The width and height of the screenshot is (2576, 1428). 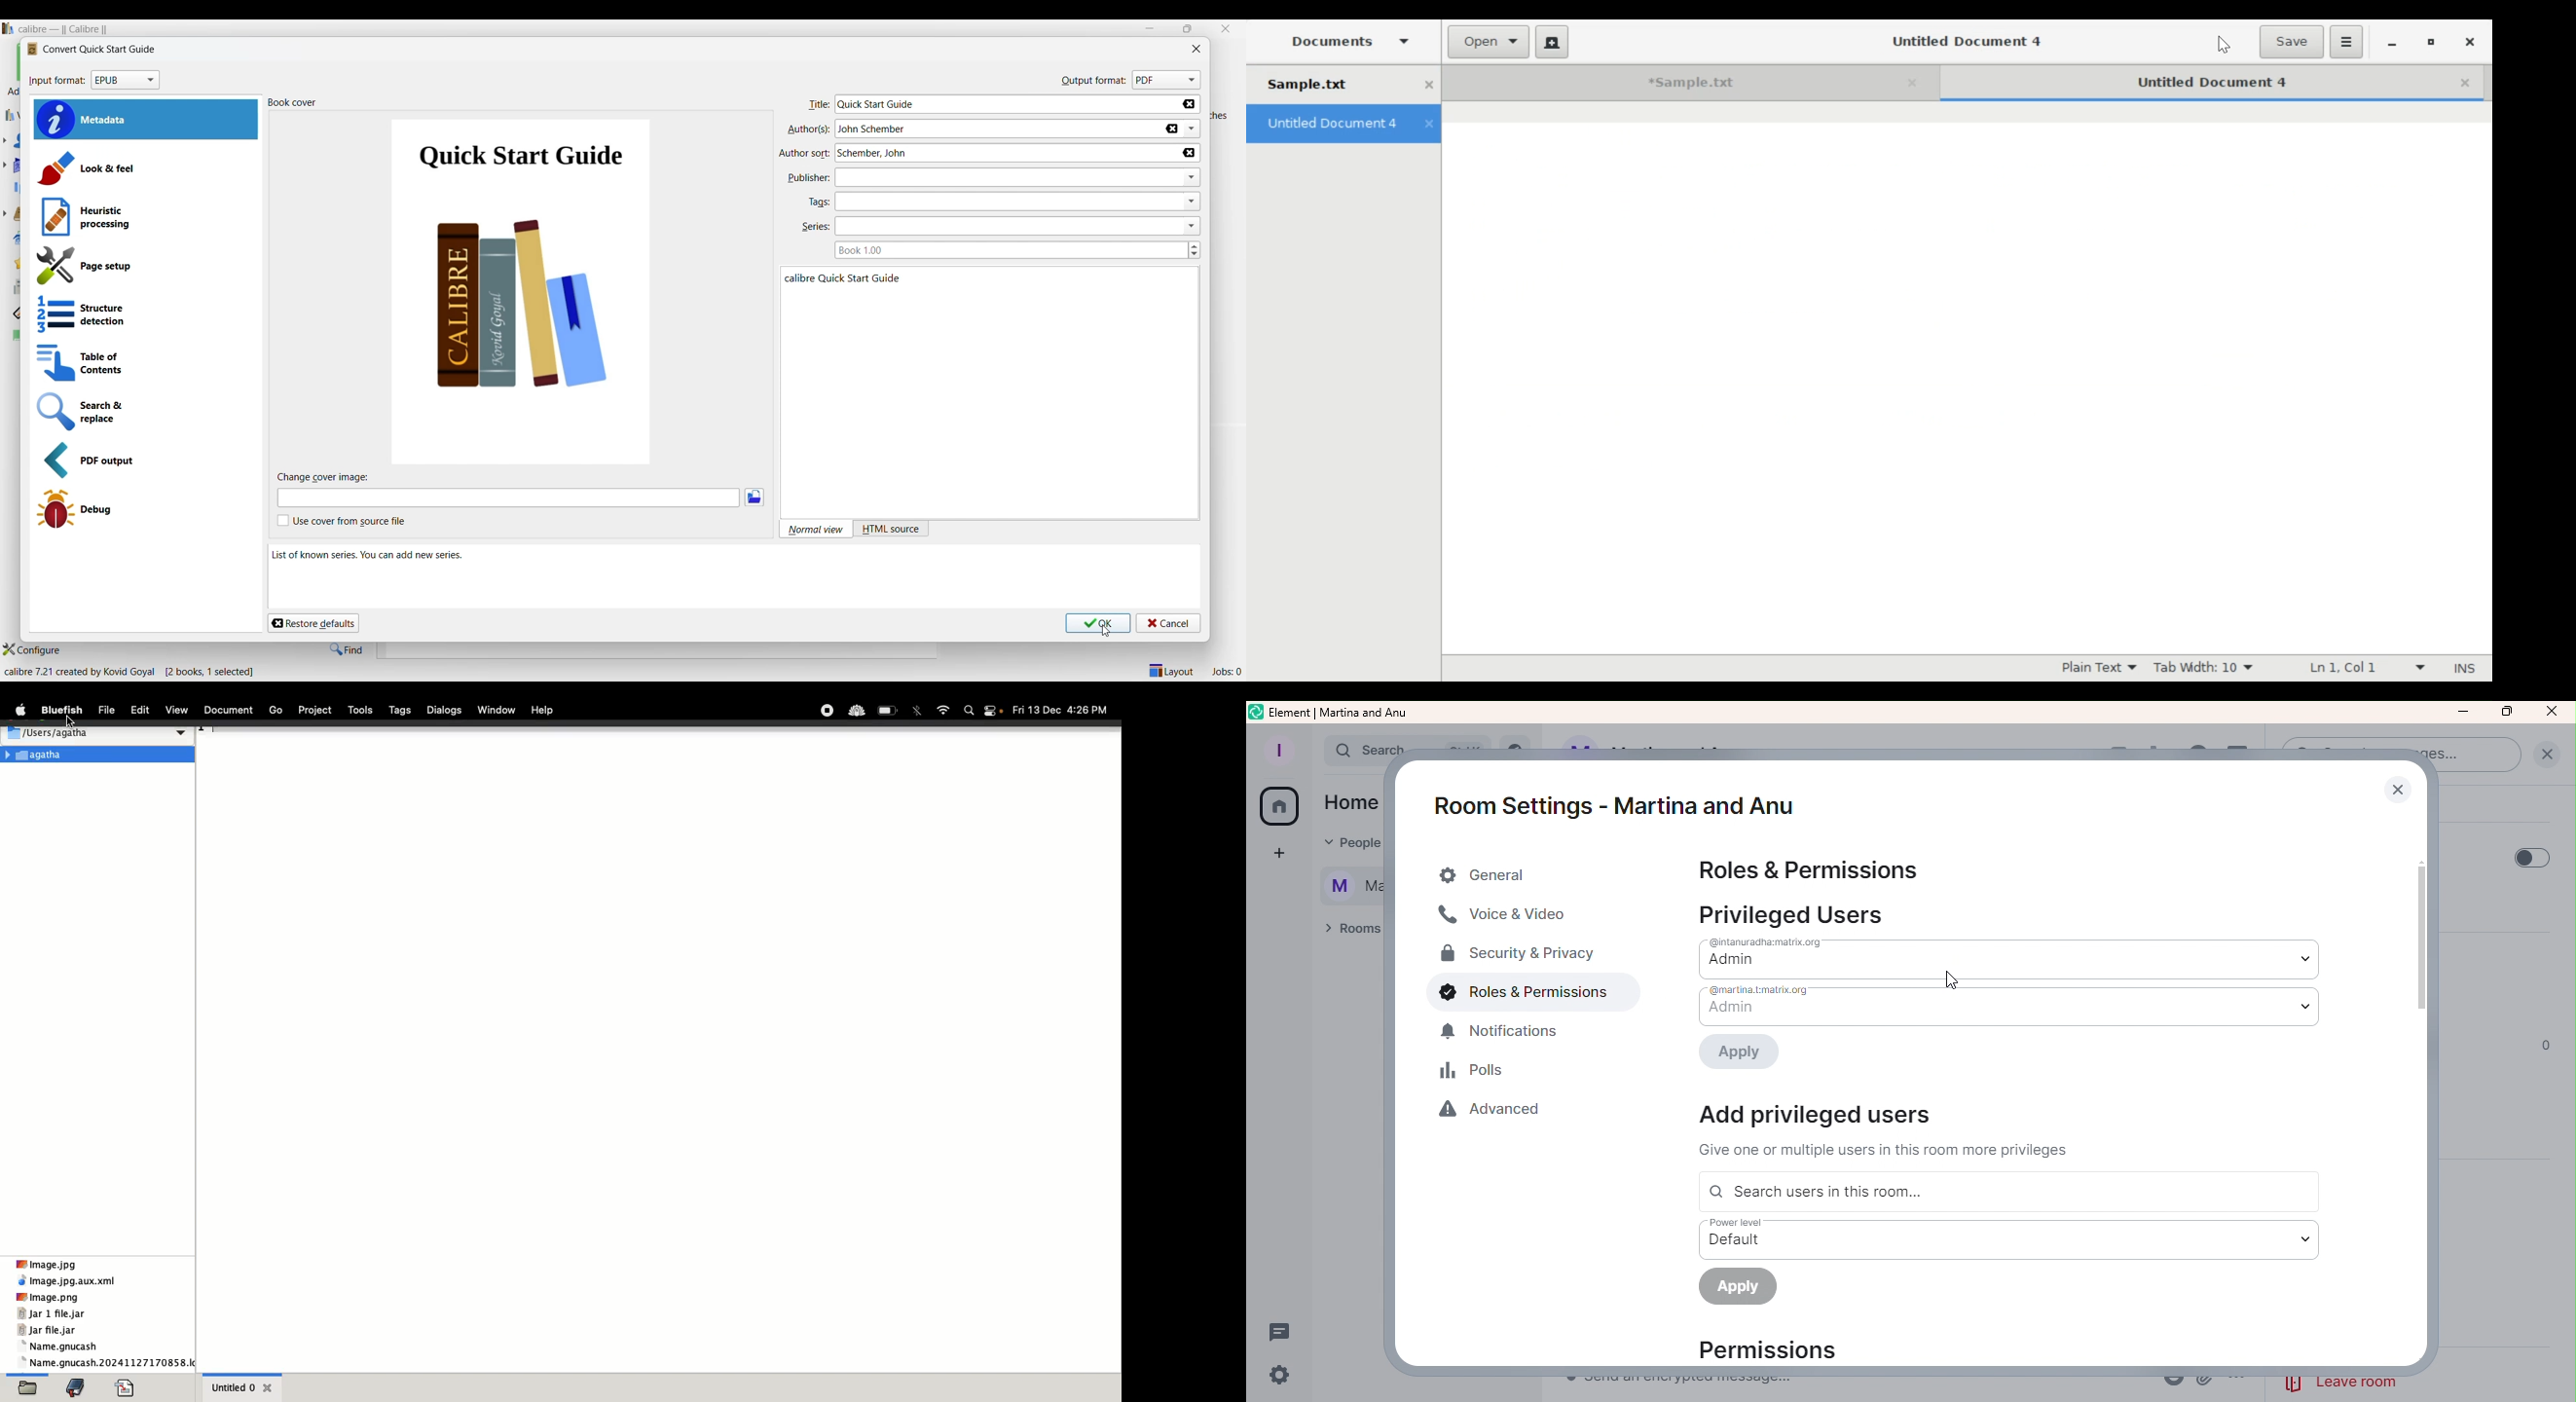 What do you see at coordinates (2505, 713) in the screenshot?
I see `Maximize` at bounding box center [2505, 713].